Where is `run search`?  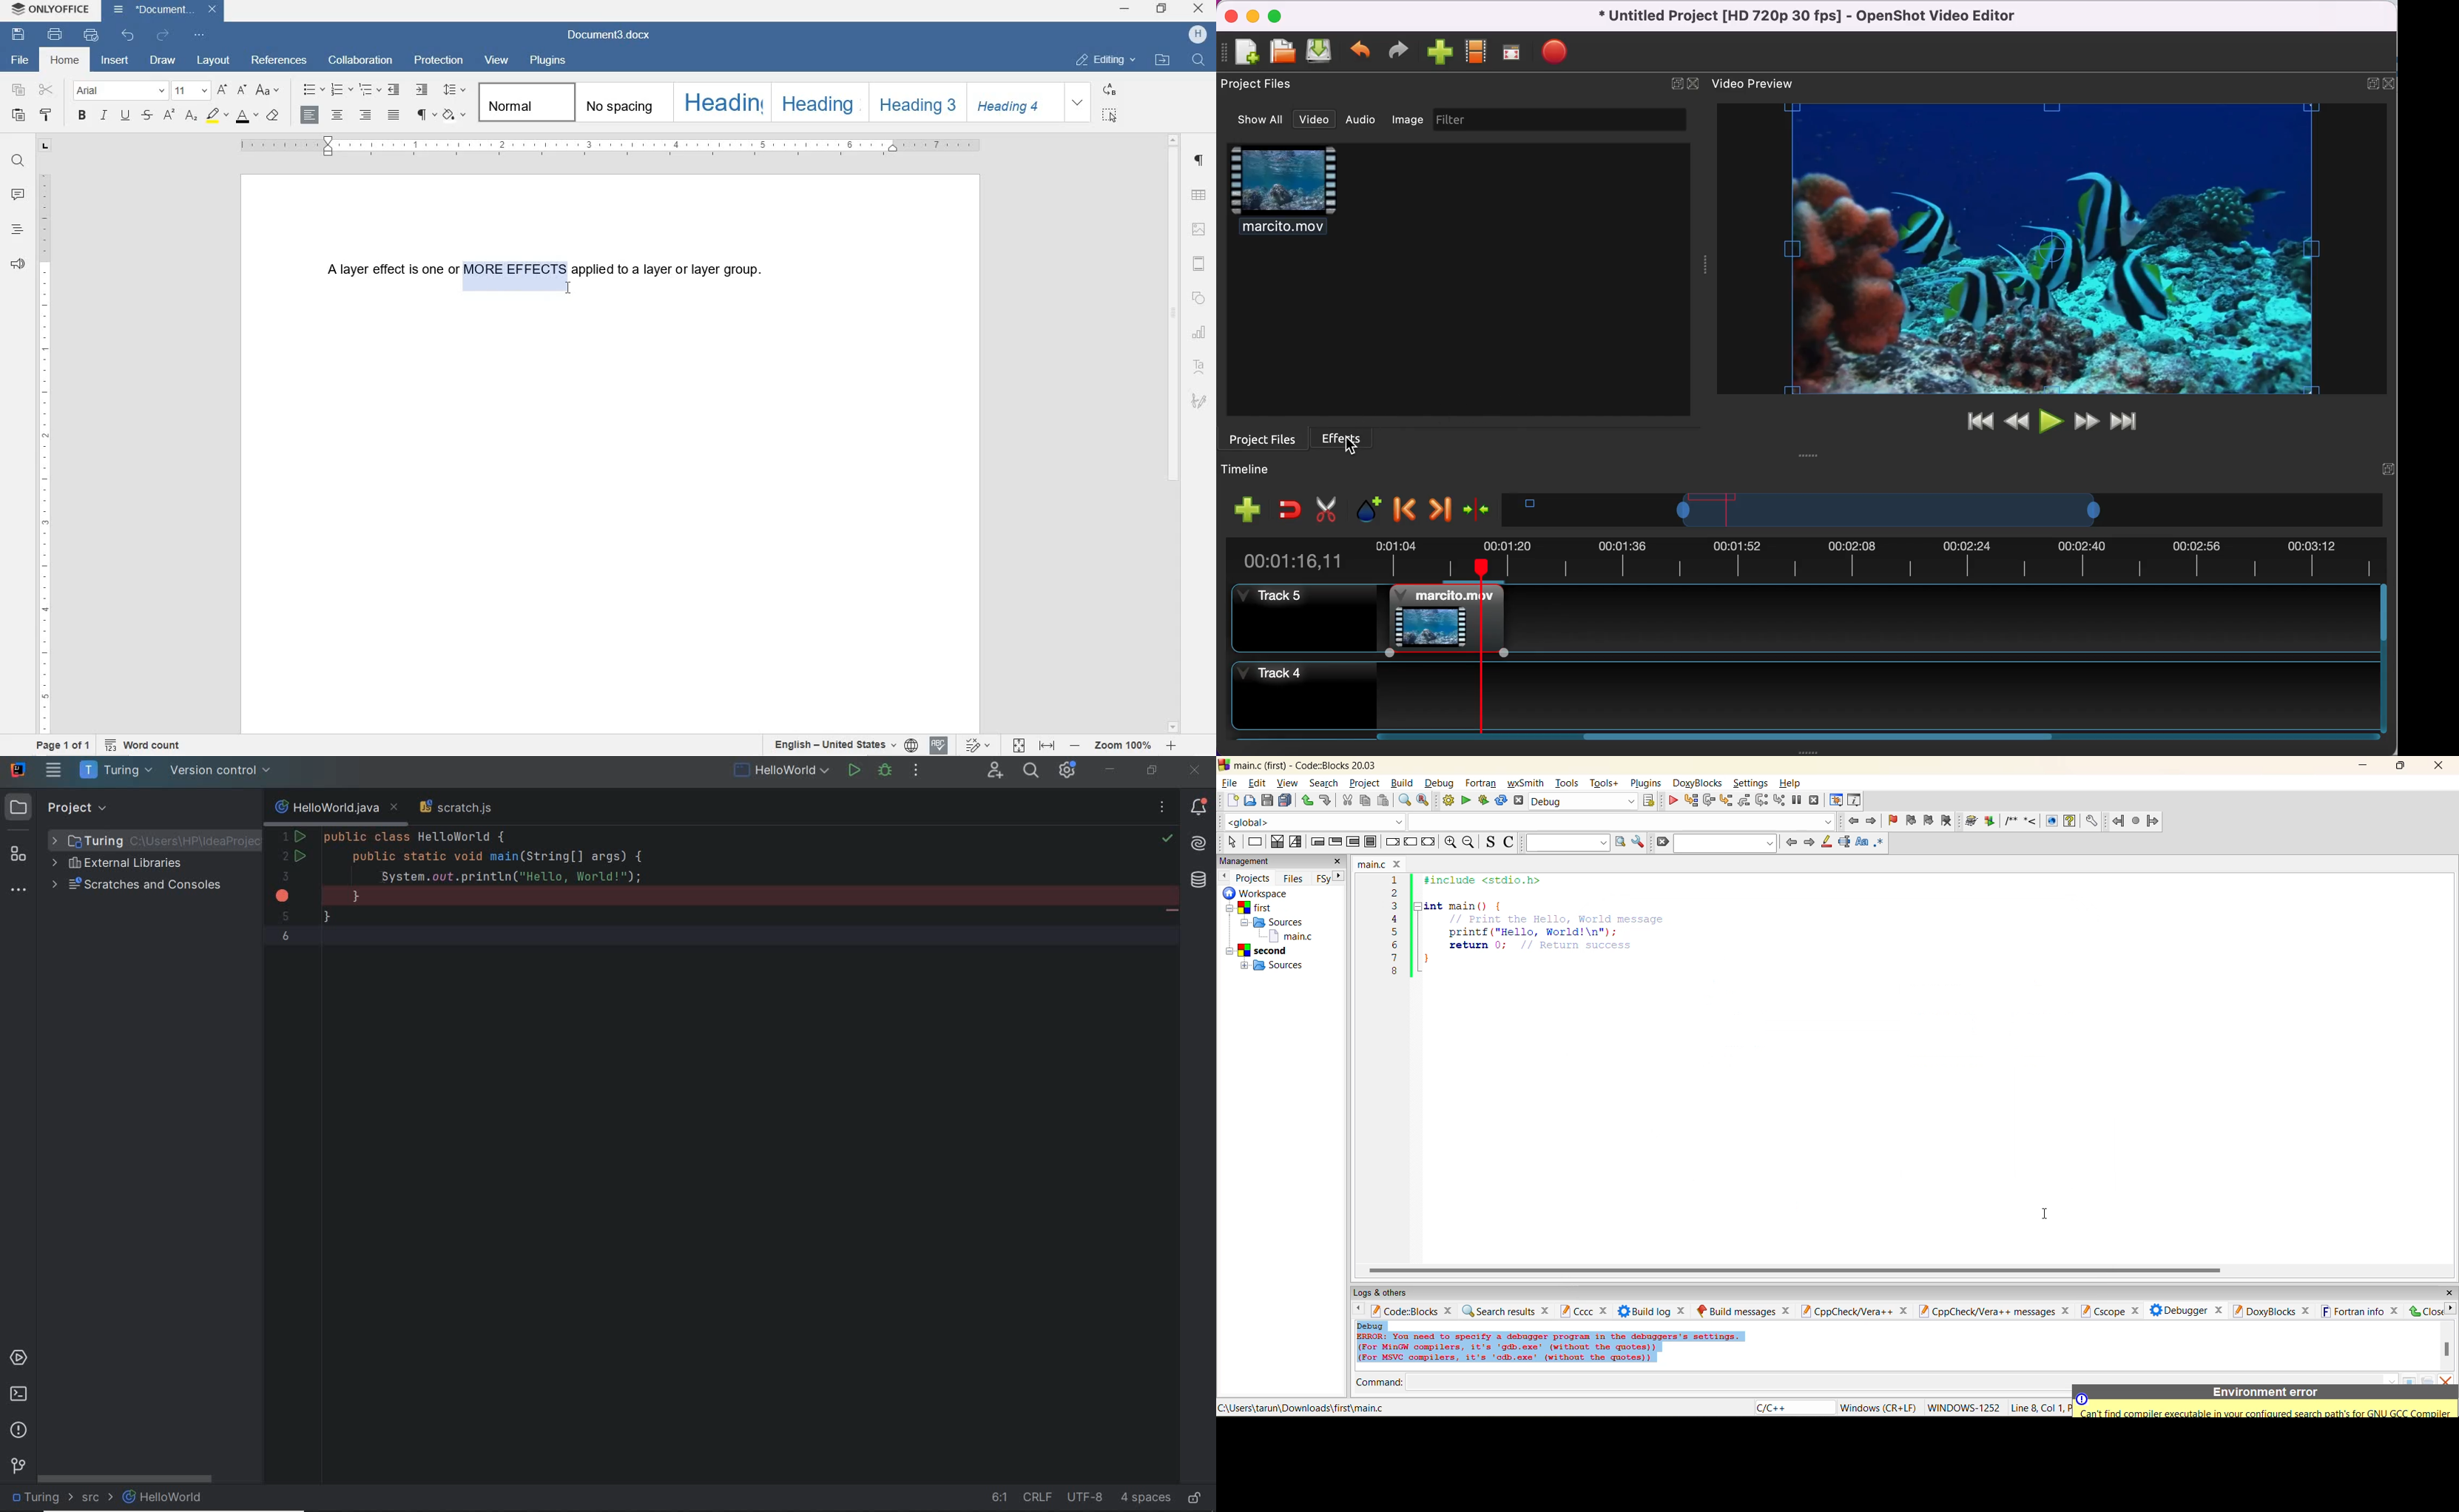
run search is located at coordinates (1619, 842).